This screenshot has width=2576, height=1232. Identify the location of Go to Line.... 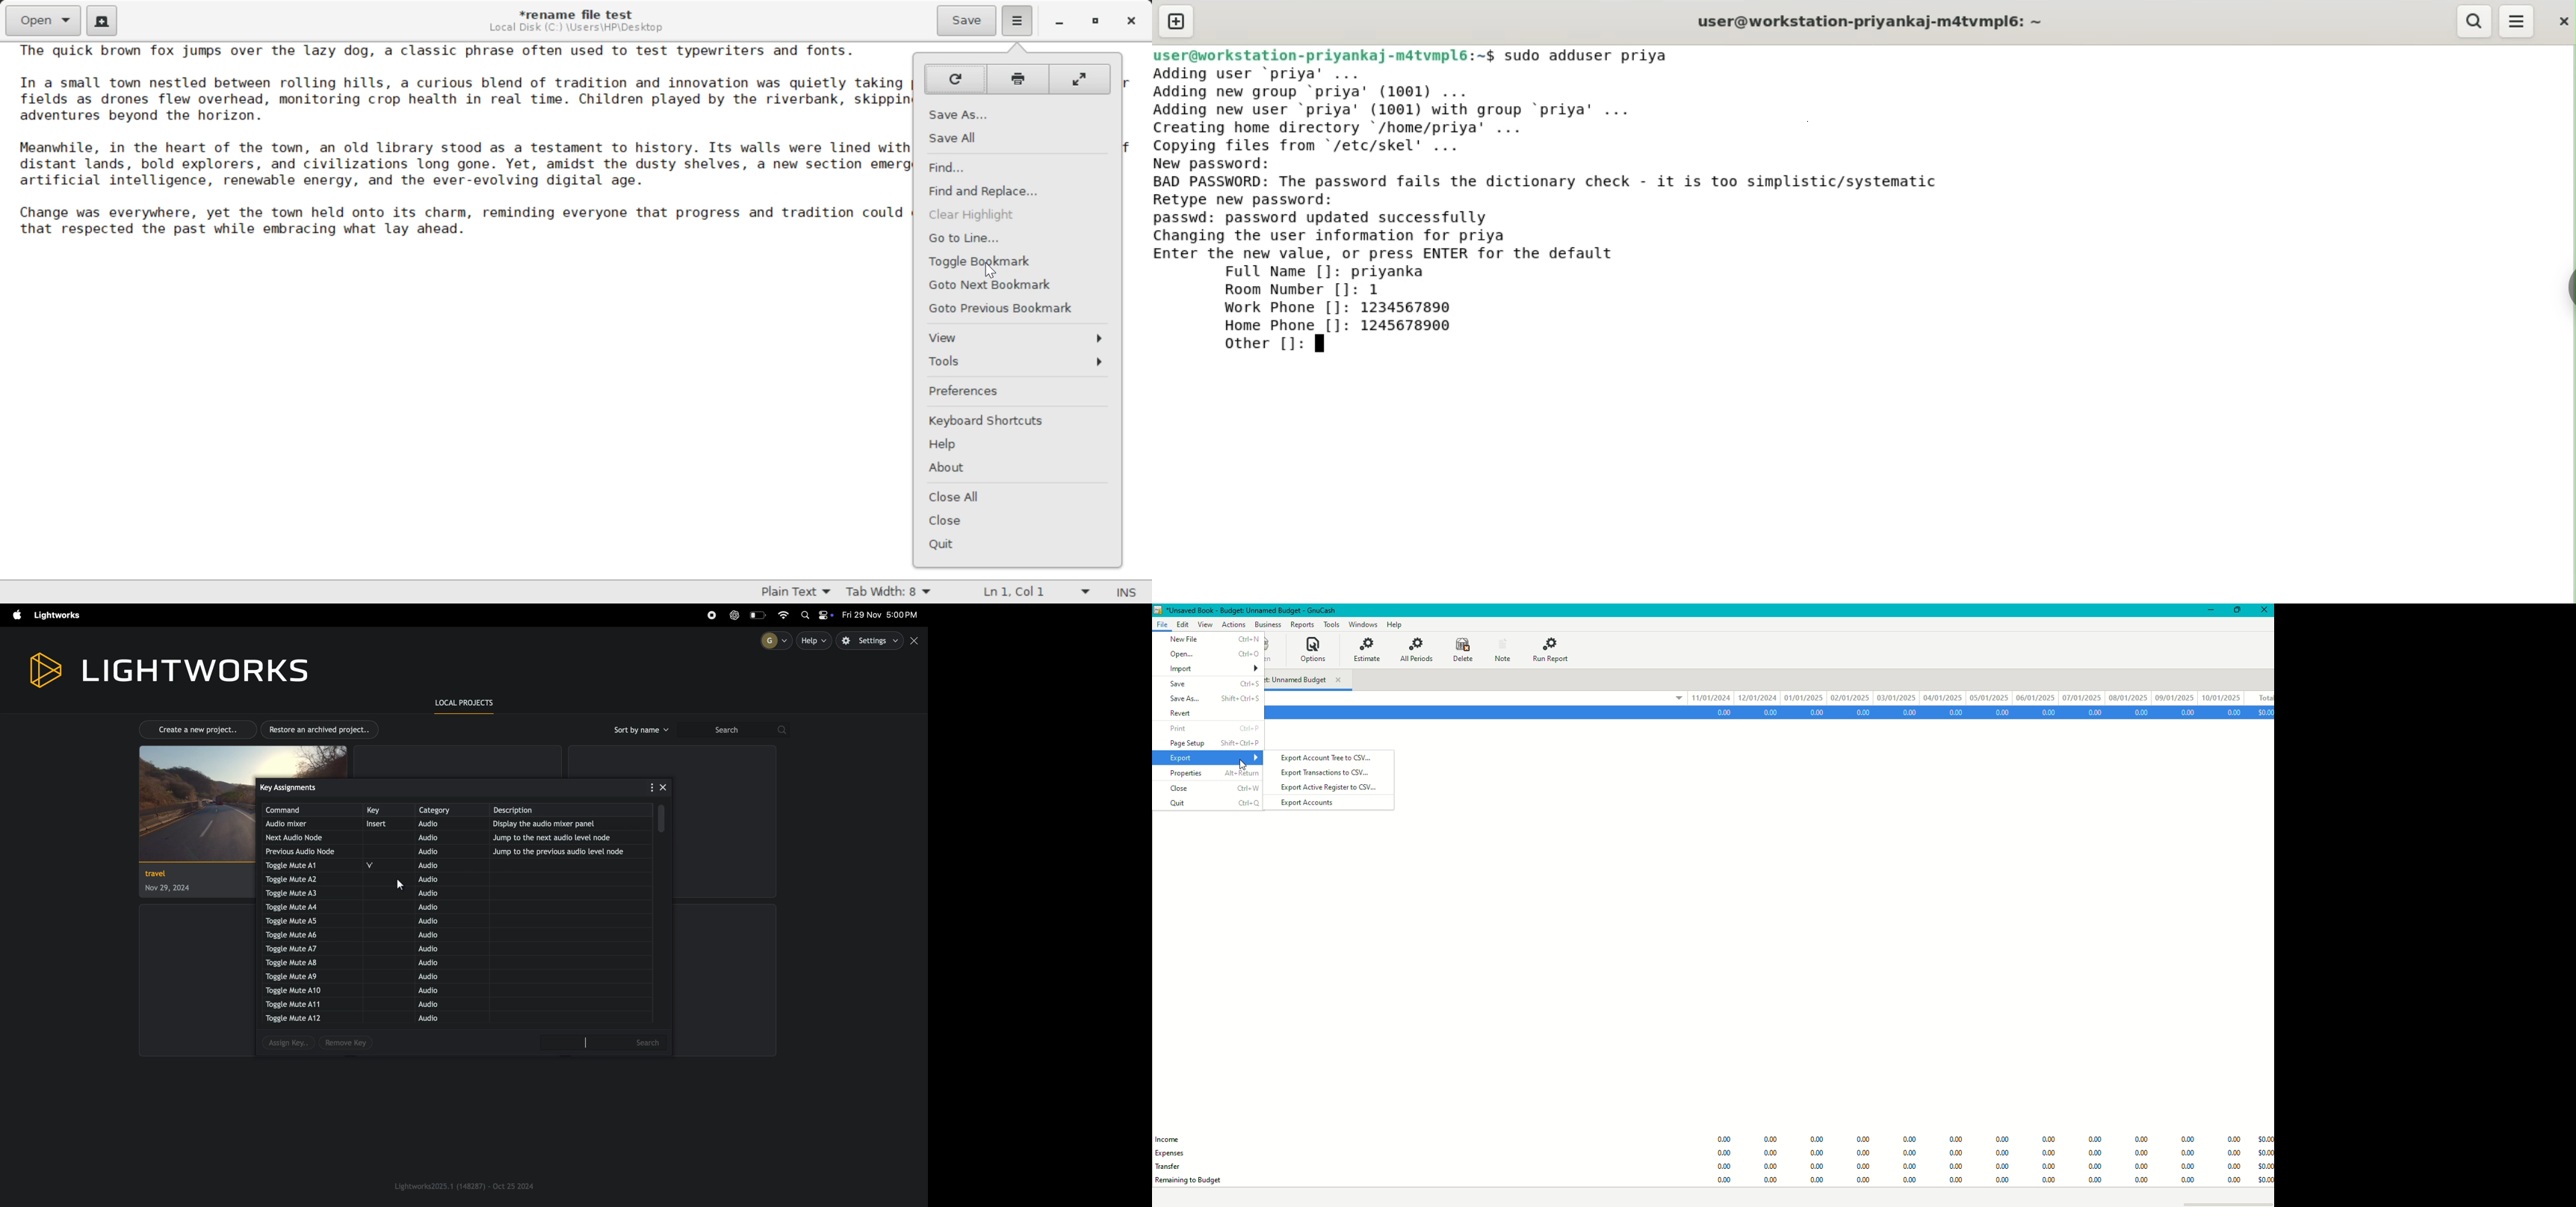
(1012, 239).